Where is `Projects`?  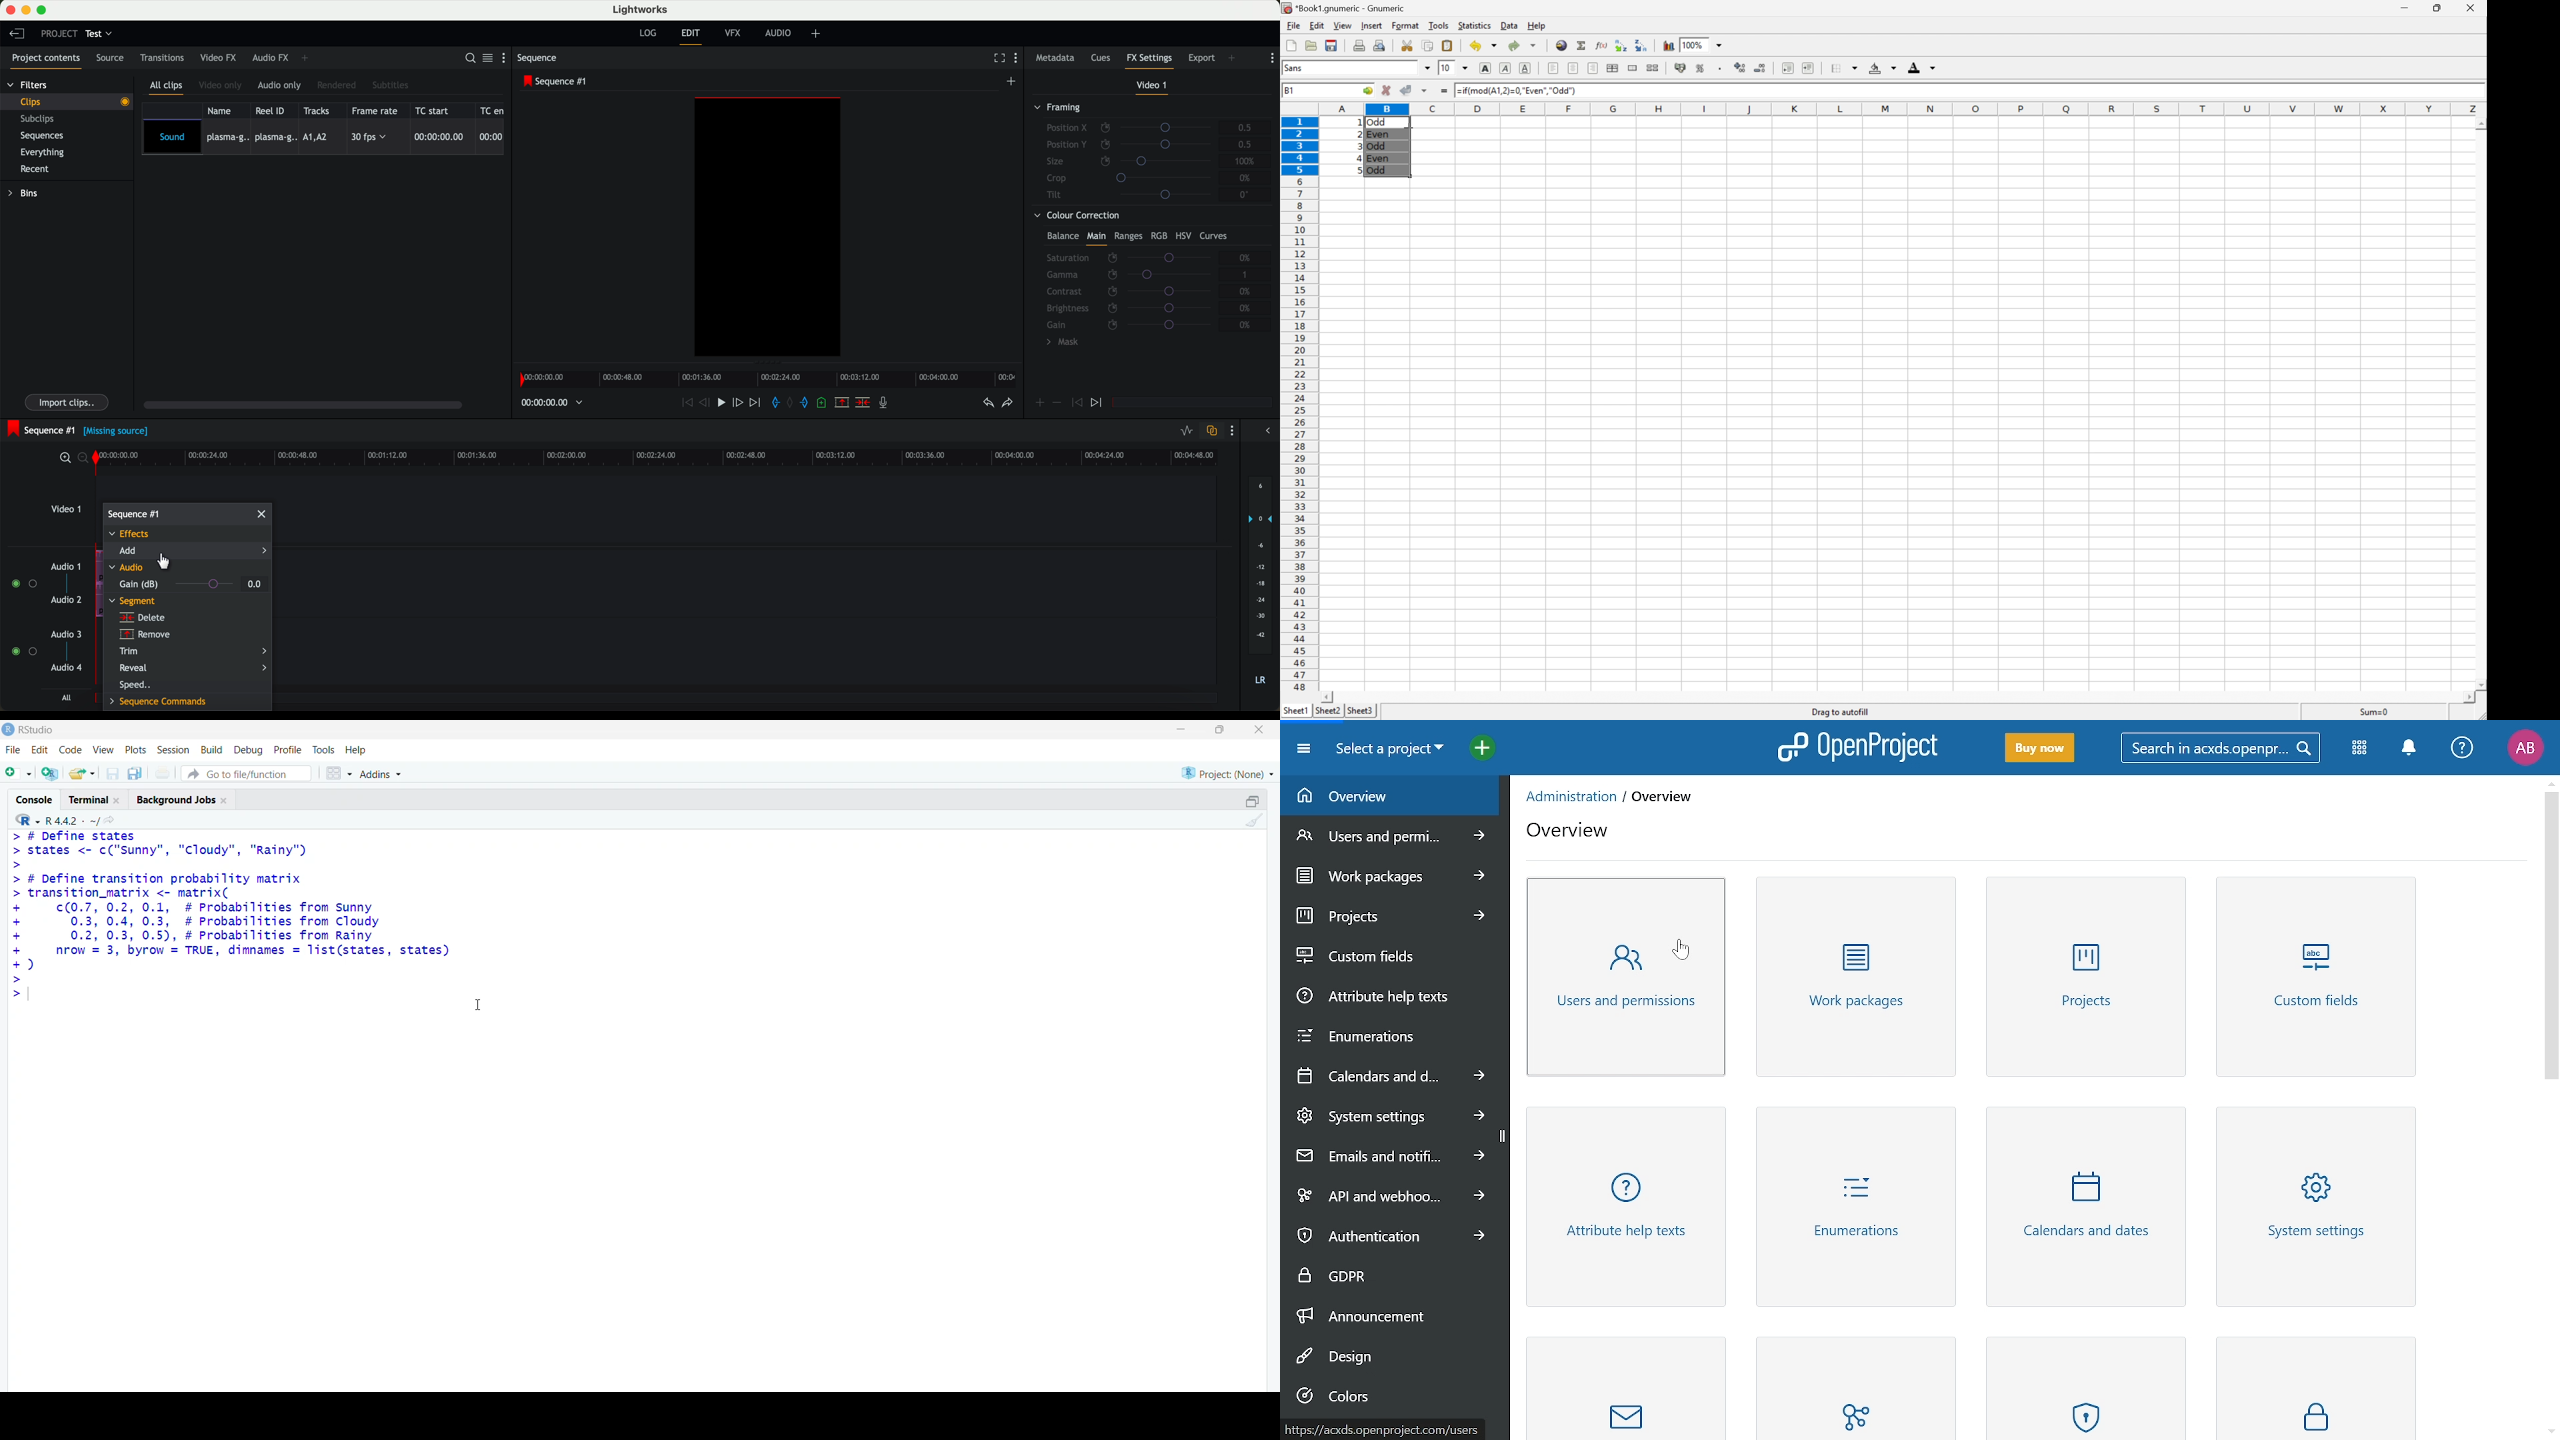 Projects is located at coordinates (1394, 916).